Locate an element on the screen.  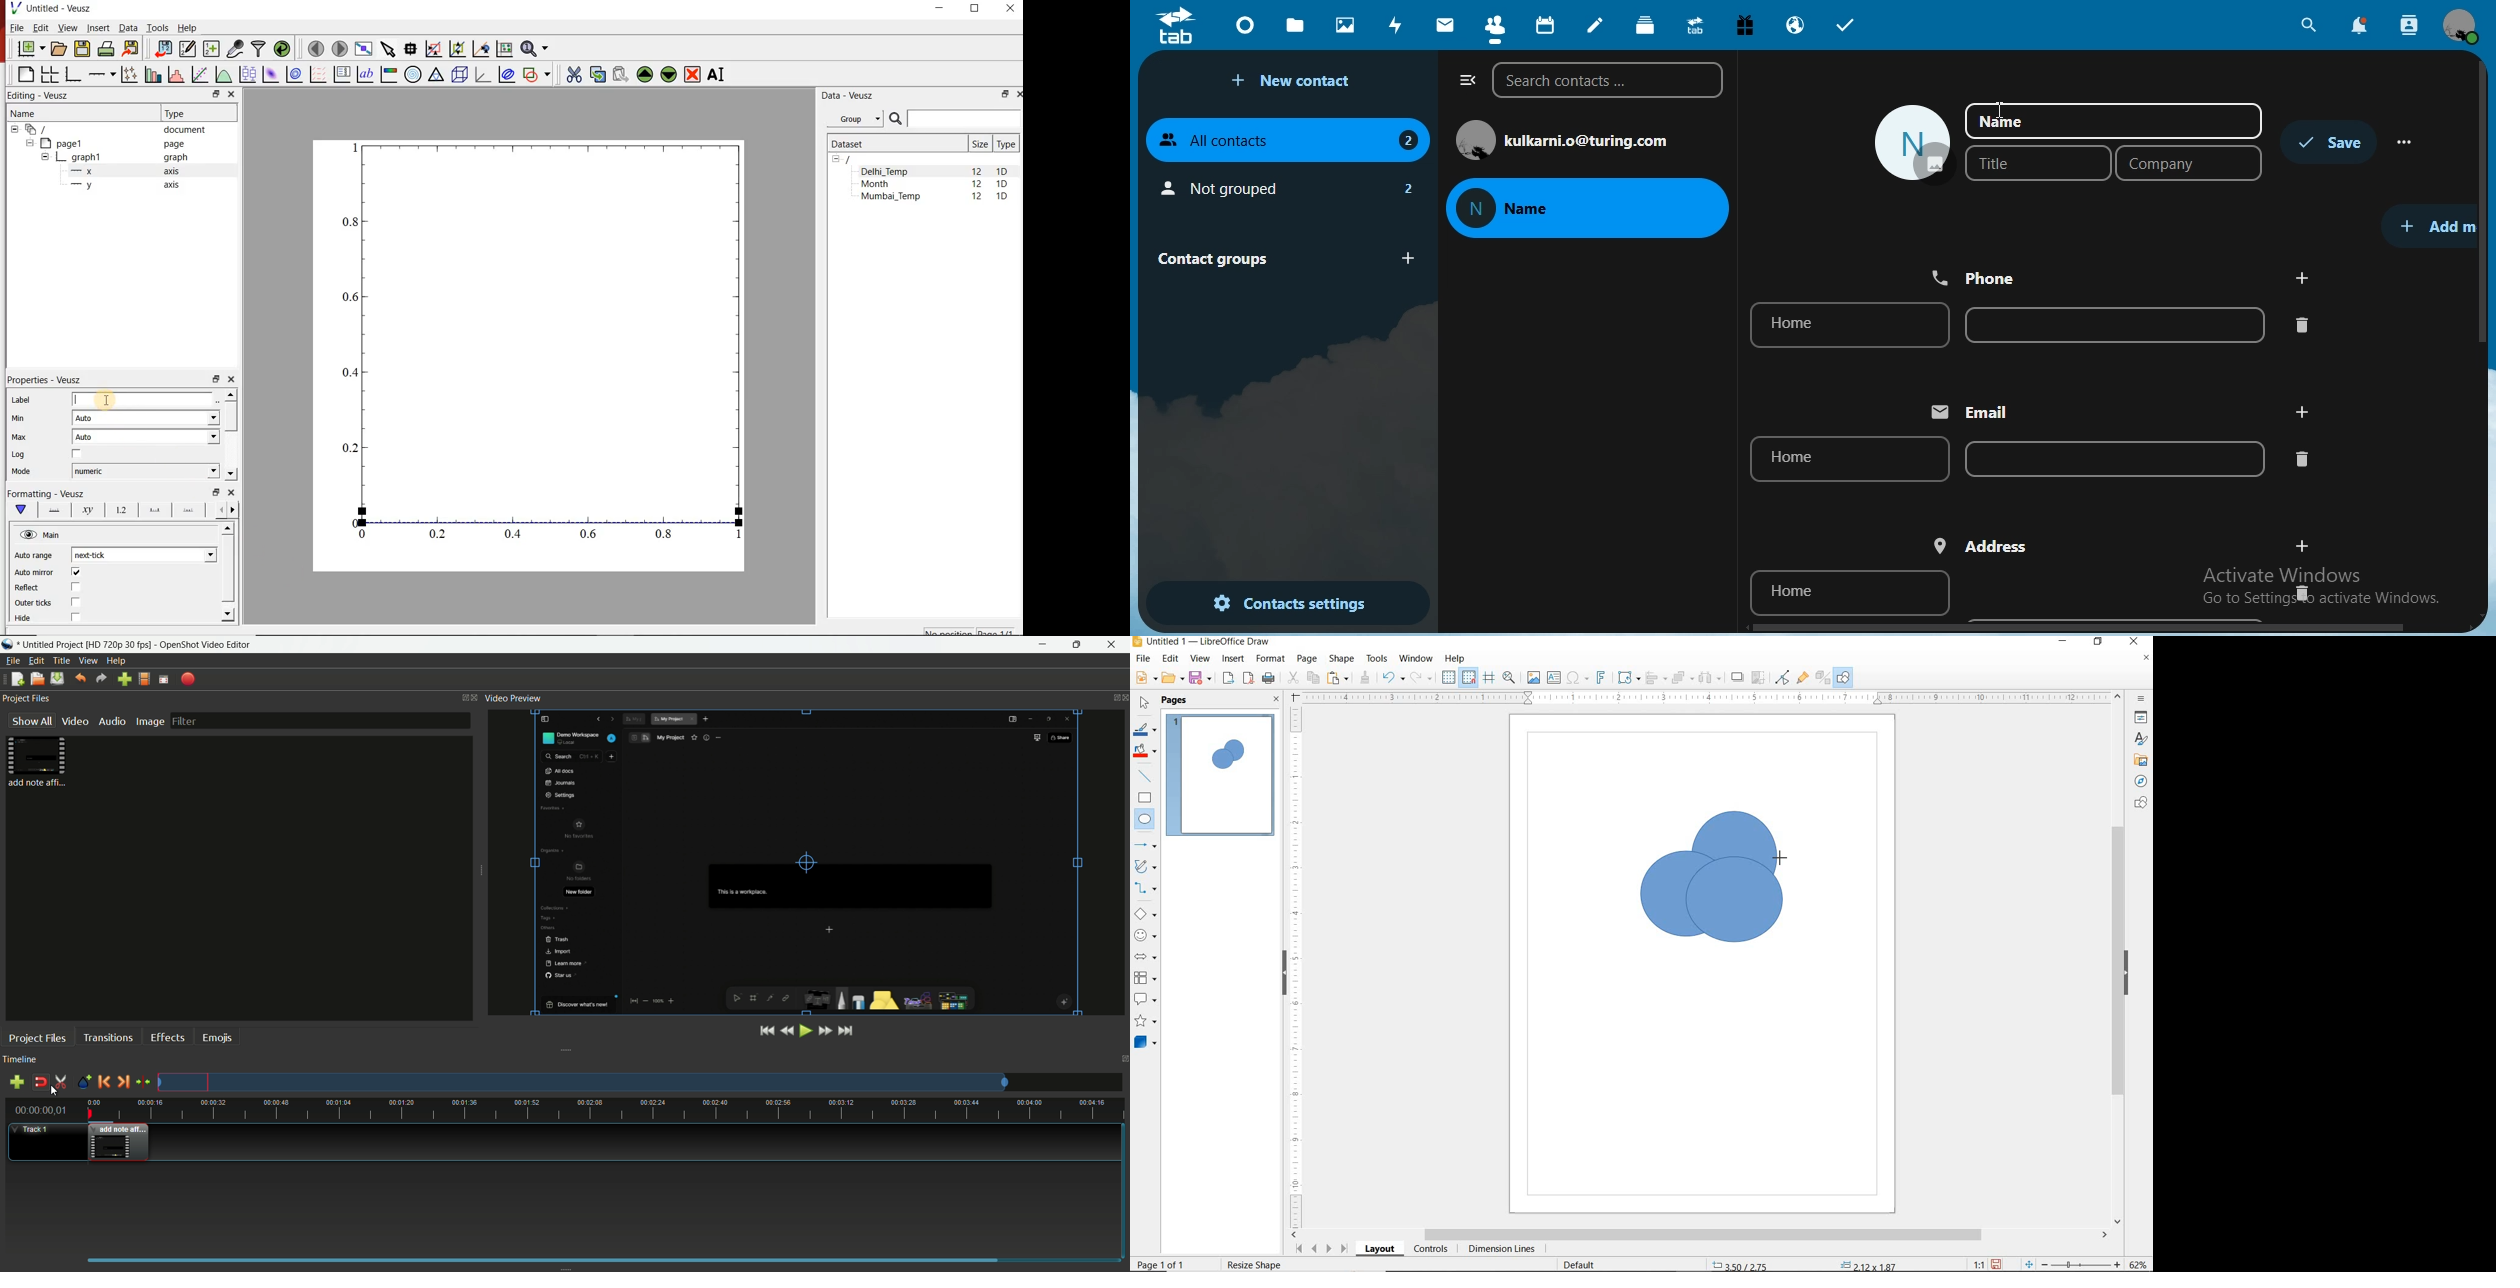
cursor is located at coordinates (2003, 111).